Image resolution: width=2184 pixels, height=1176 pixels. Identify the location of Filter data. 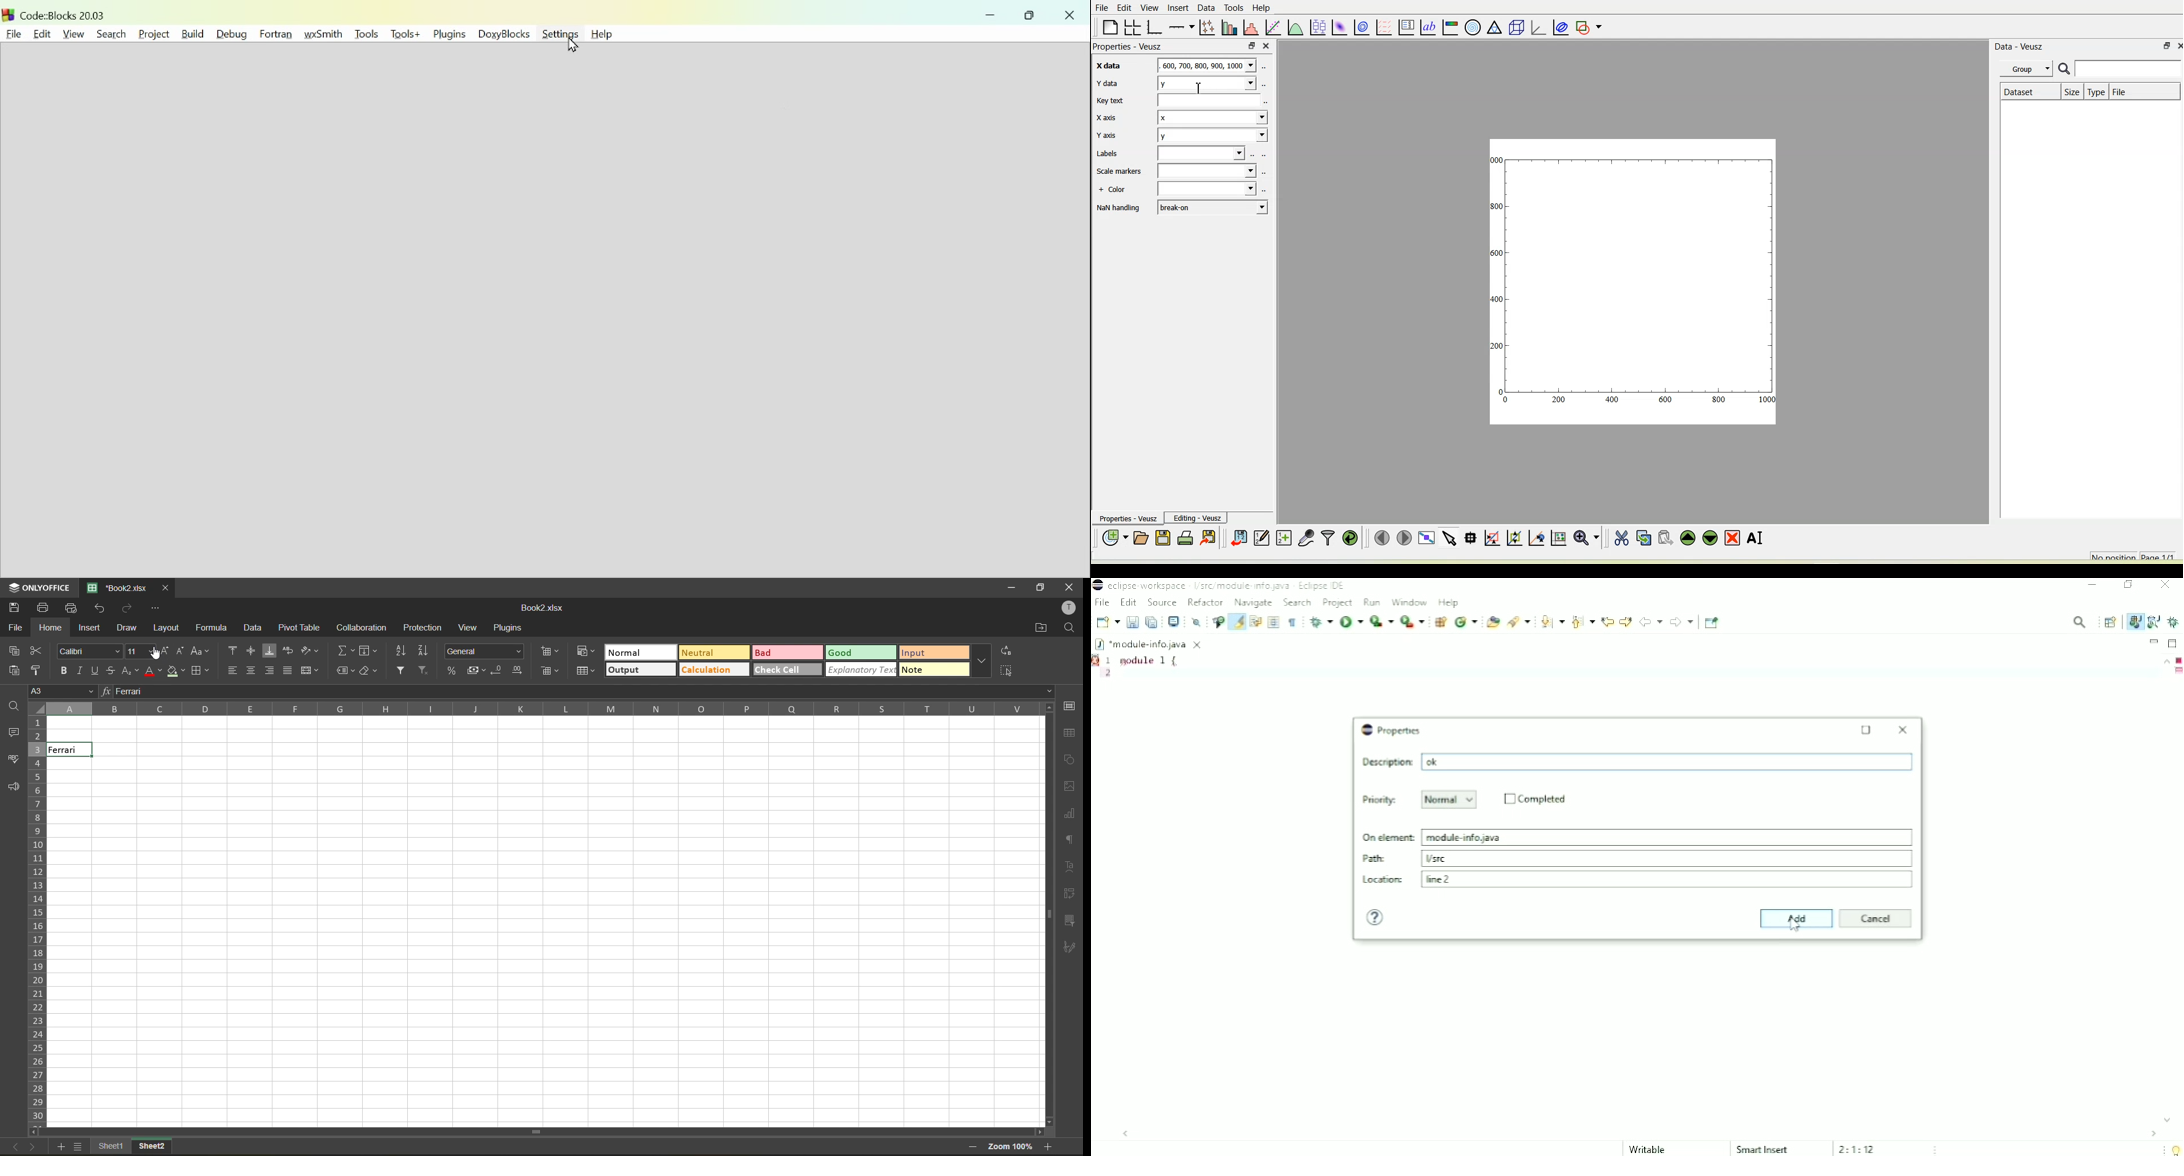
(1328, 539).